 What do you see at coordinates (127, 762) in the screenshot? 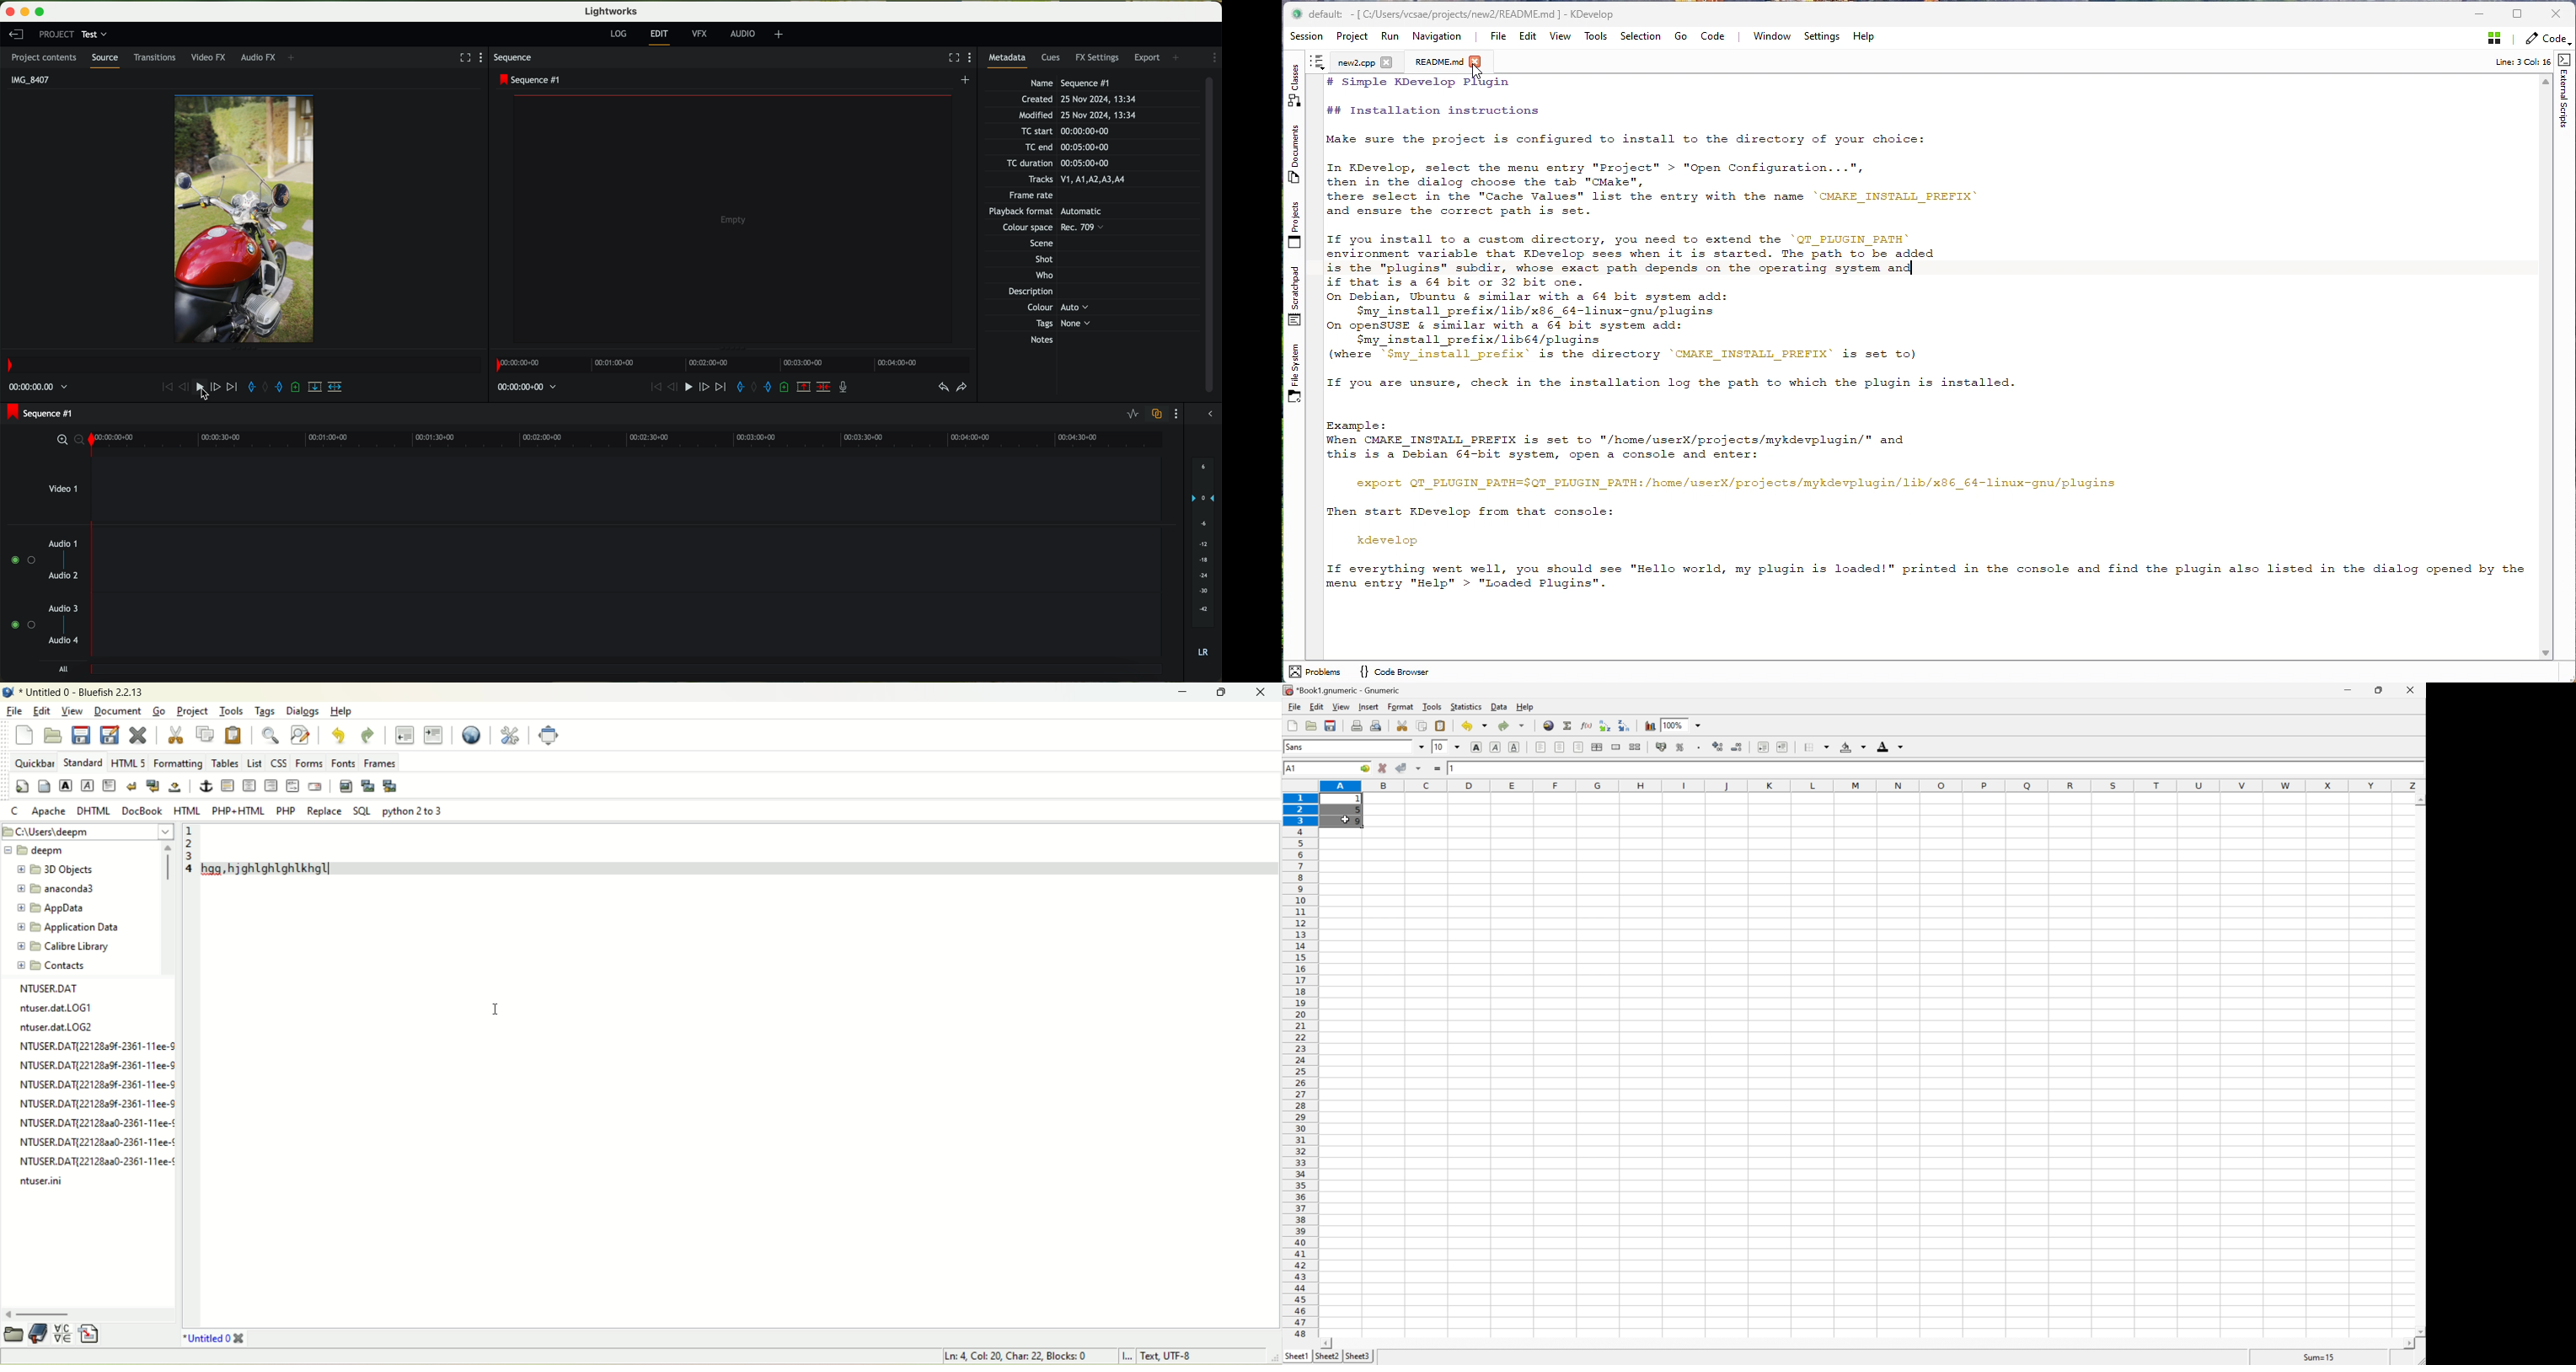
I see `HTML5` at bounding box center [127, 762].